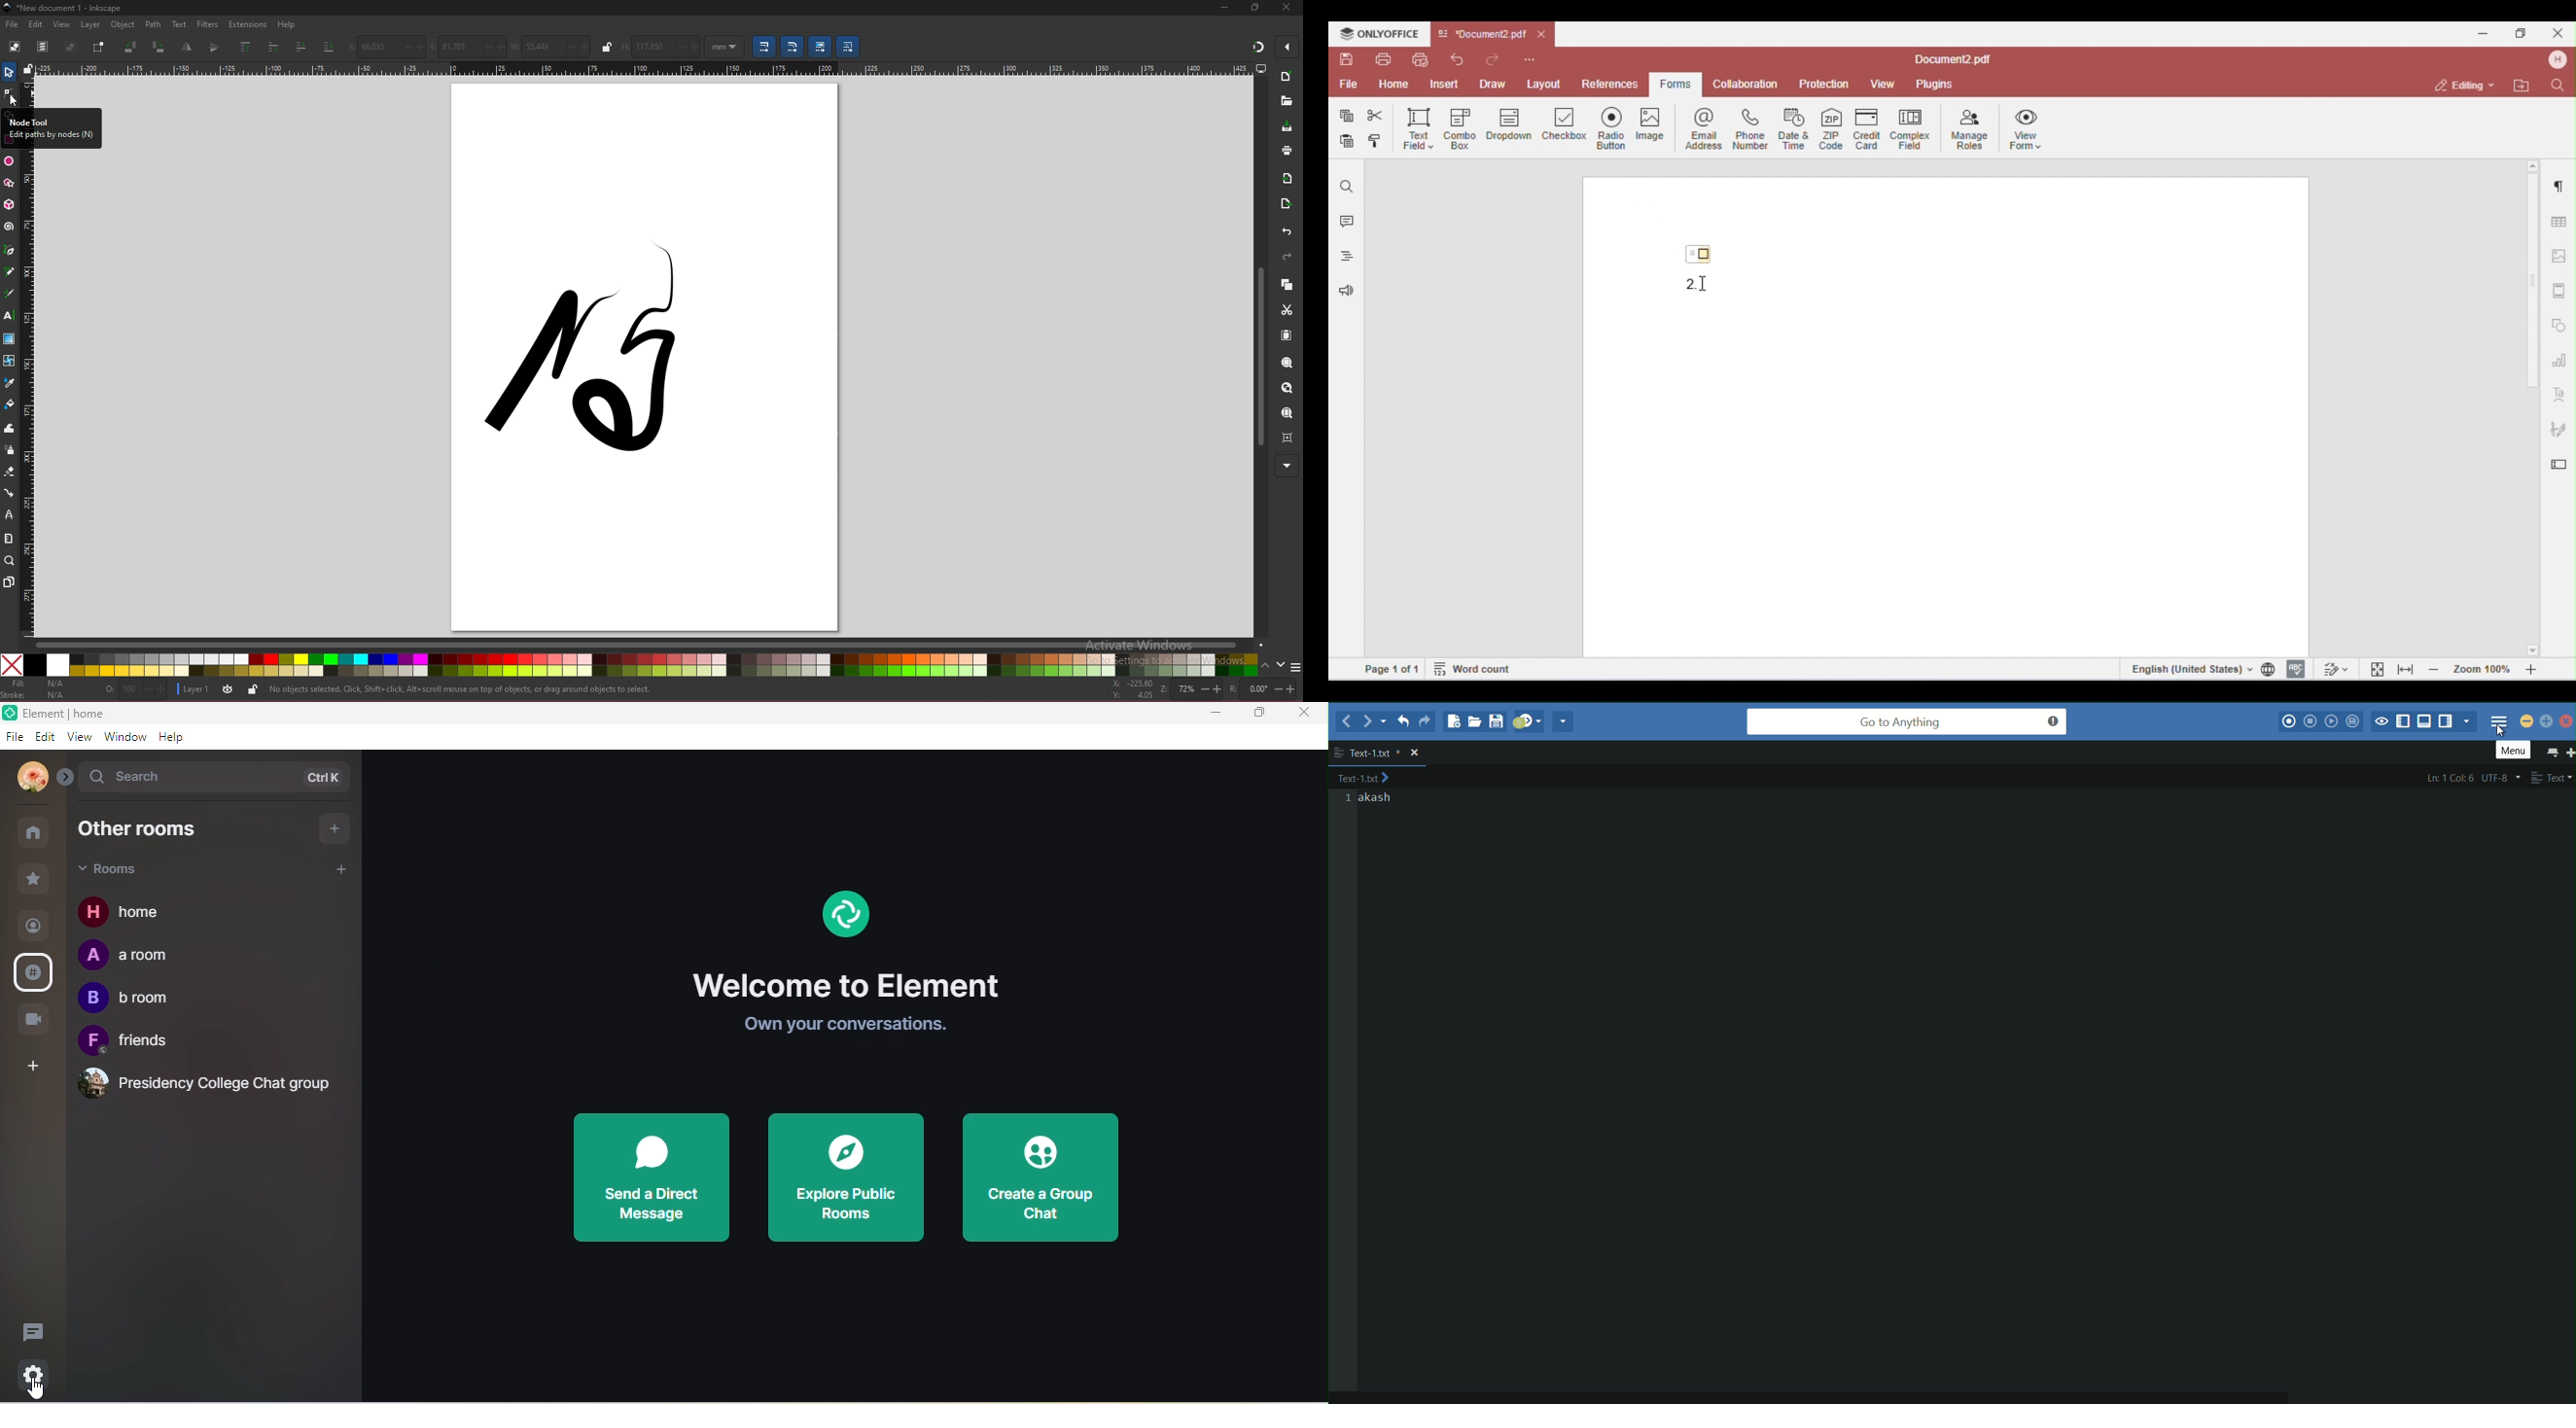 The height and width of the screenshot is (1428, 2576). Describe the element at coordinates (792, 47) in the screenshot. I see `scale radii` at that location.